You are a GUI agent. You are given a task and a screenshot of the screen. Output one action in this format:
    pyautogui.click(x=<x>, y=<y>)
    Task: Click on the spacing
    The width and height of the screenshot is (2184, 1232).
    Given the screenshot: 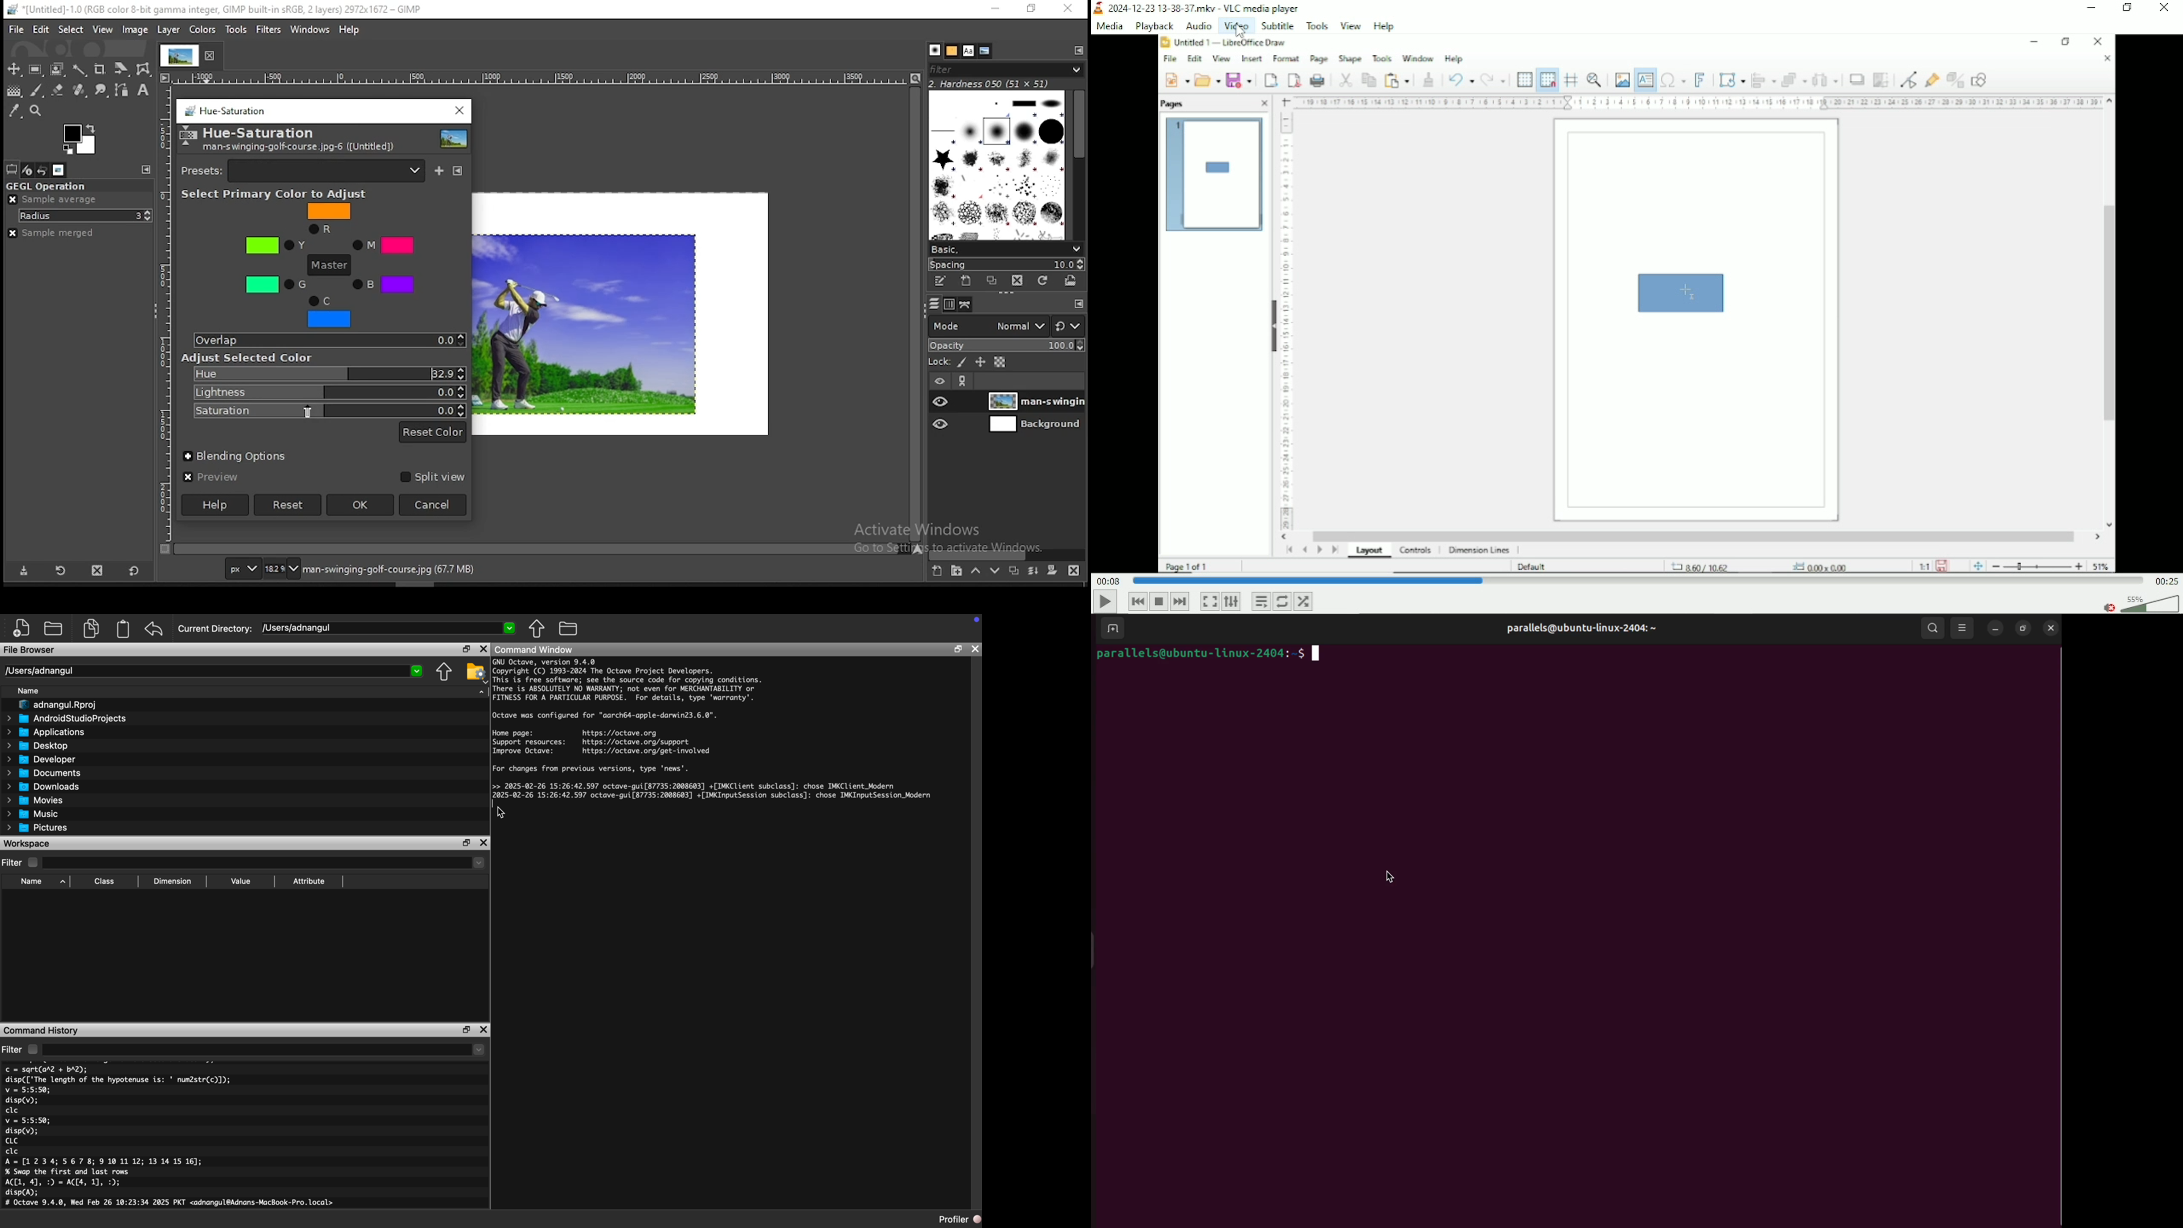 What is the action you would take?
    pyautogui.click(x=1005, y=264)
    